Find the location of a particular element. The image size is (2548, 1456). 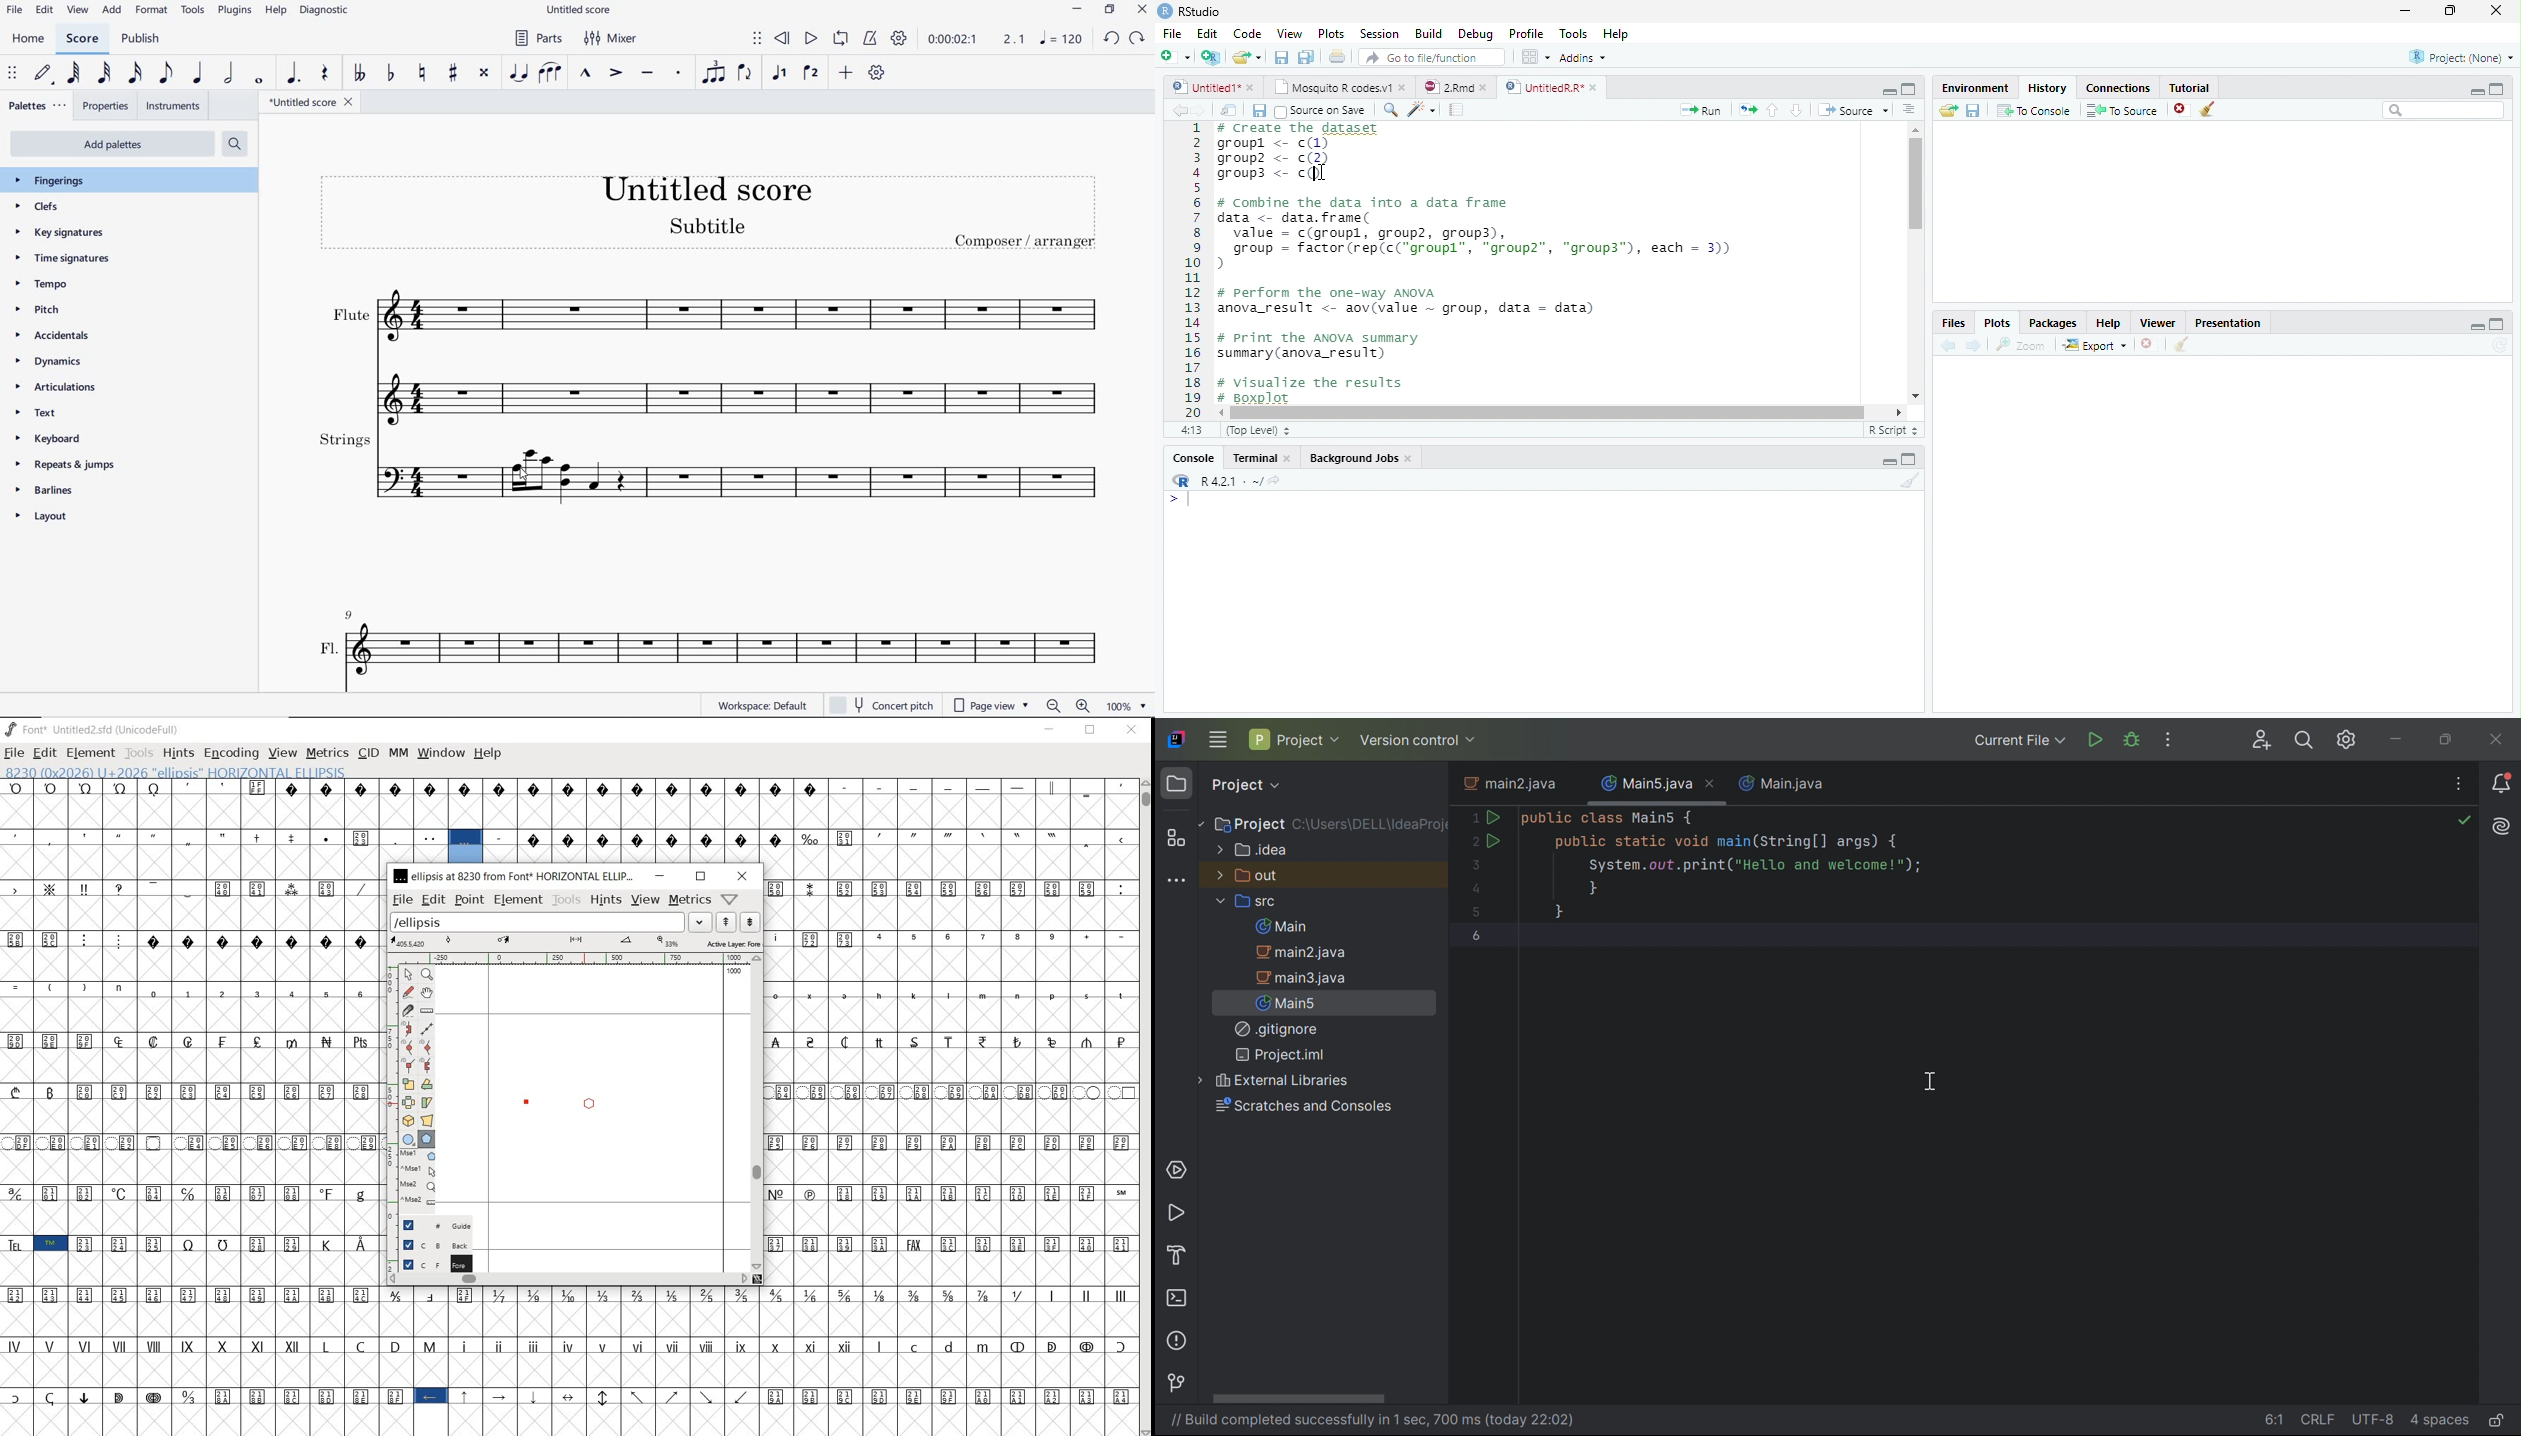

Maximize is located at coordinates (1910, 461).